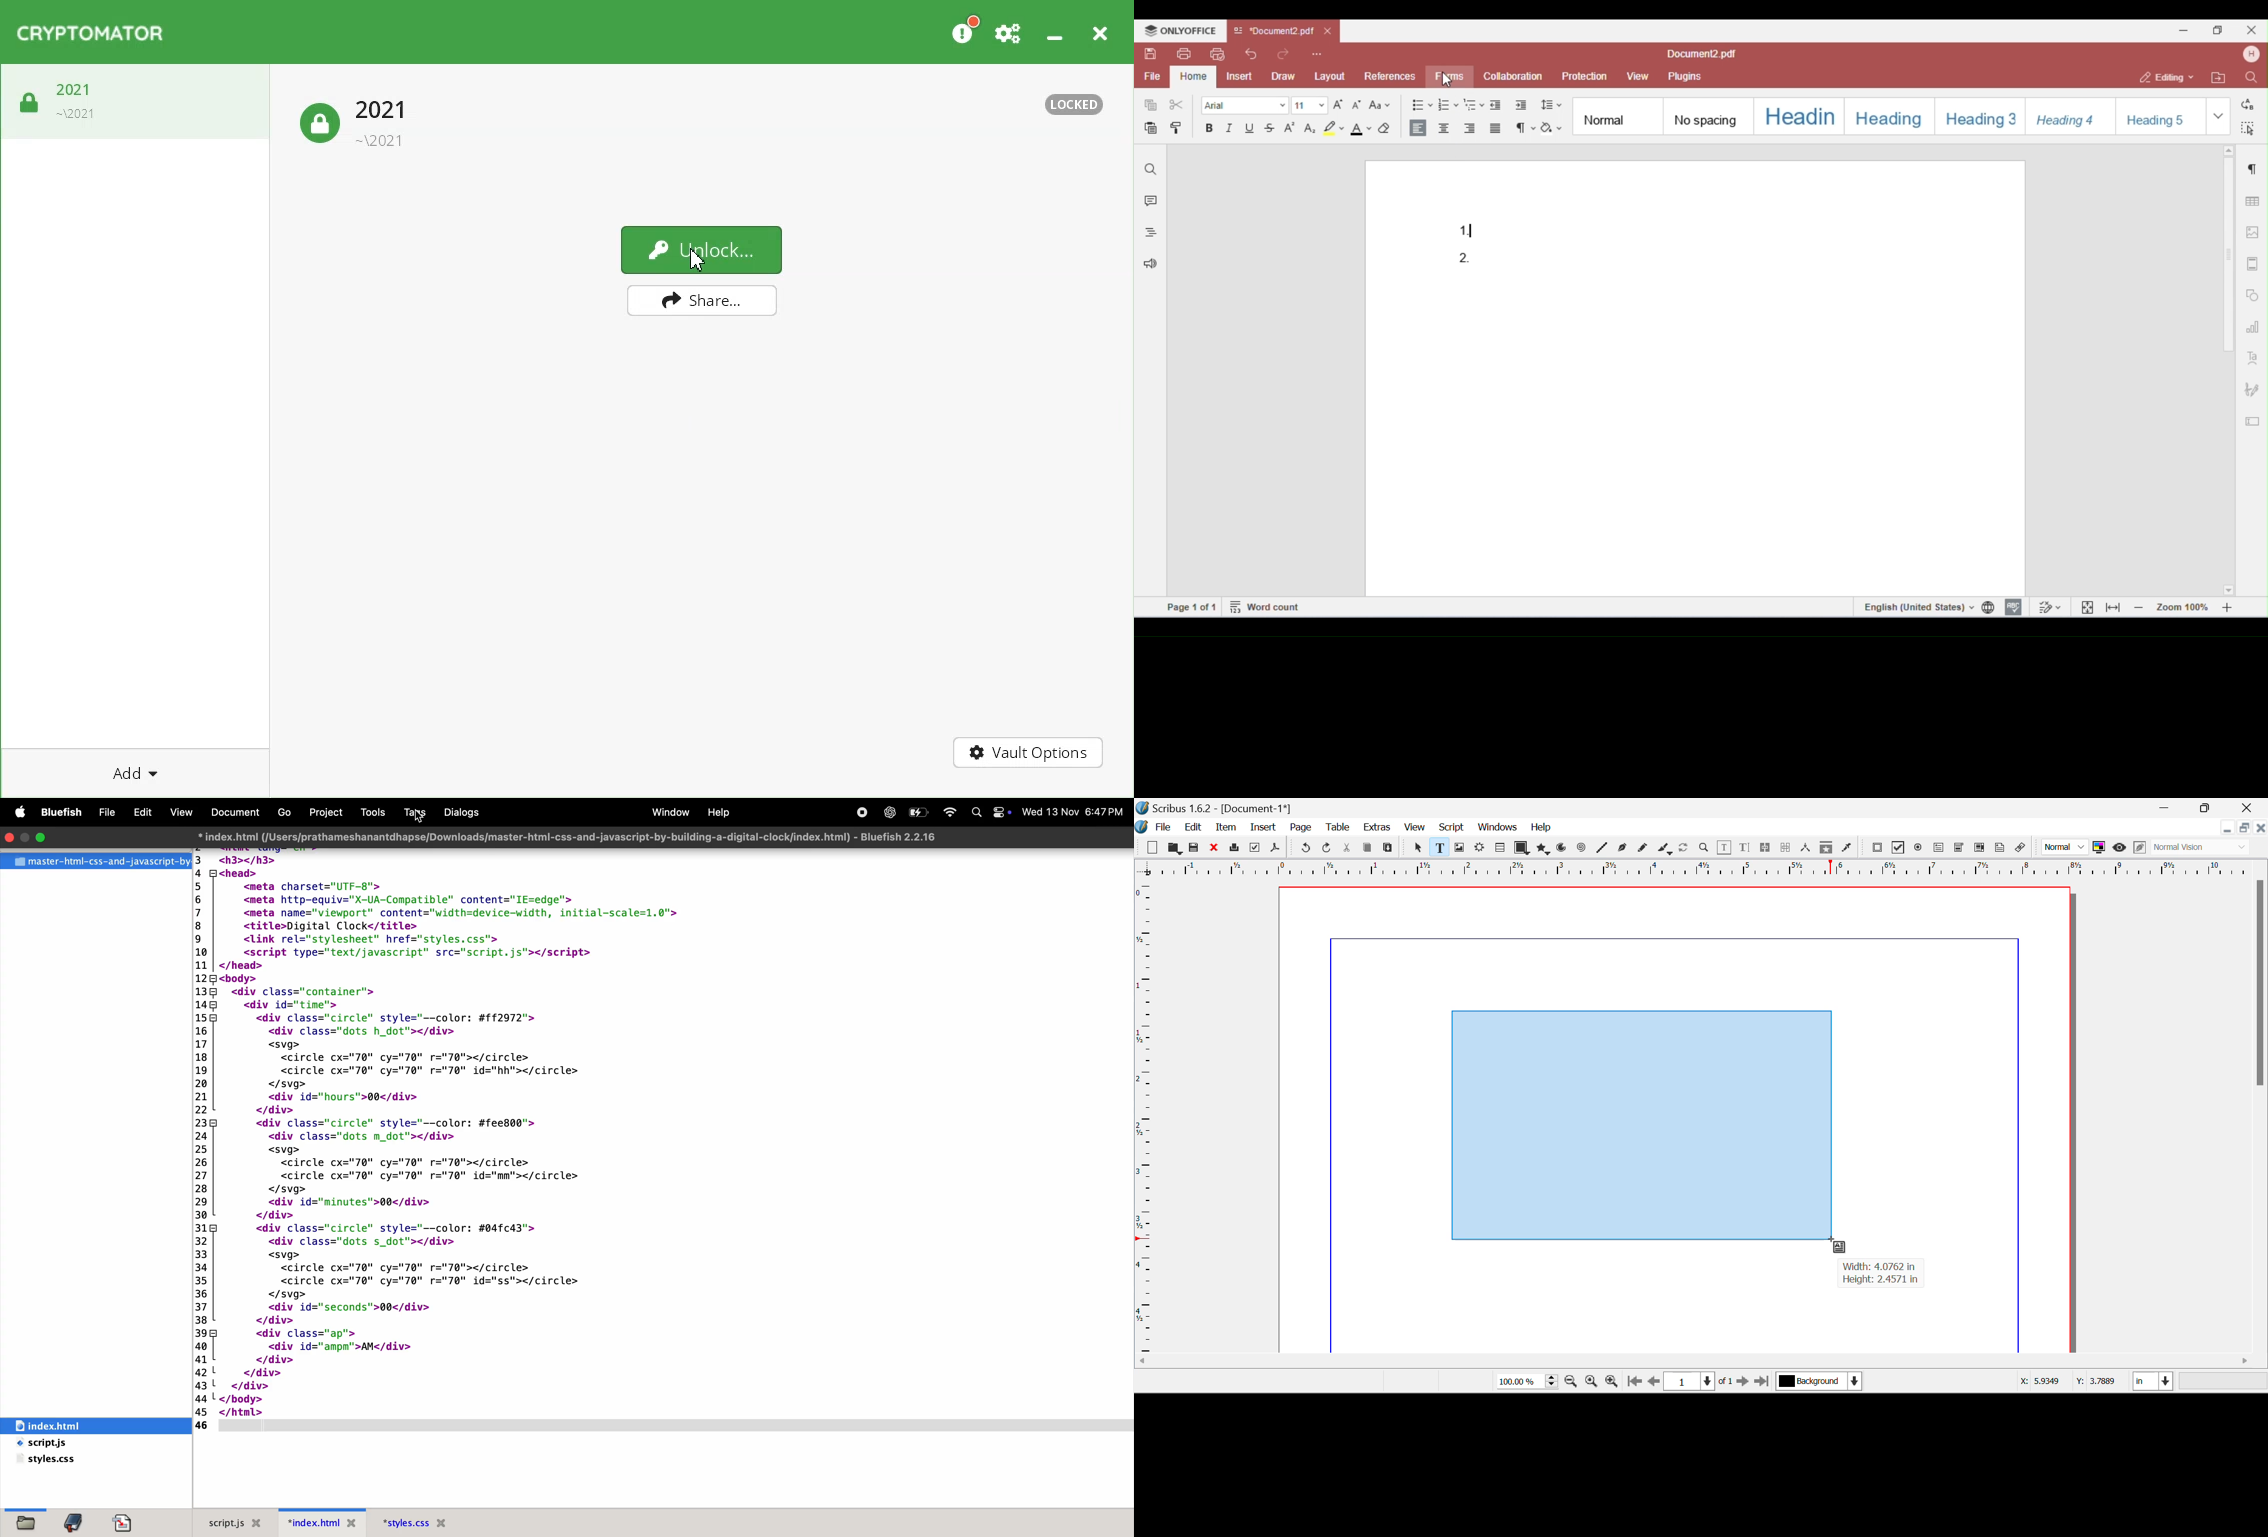 Image resolution: width=2268 pixels, height=1540 pixels. I want to click on Script, so click(1452, 829).